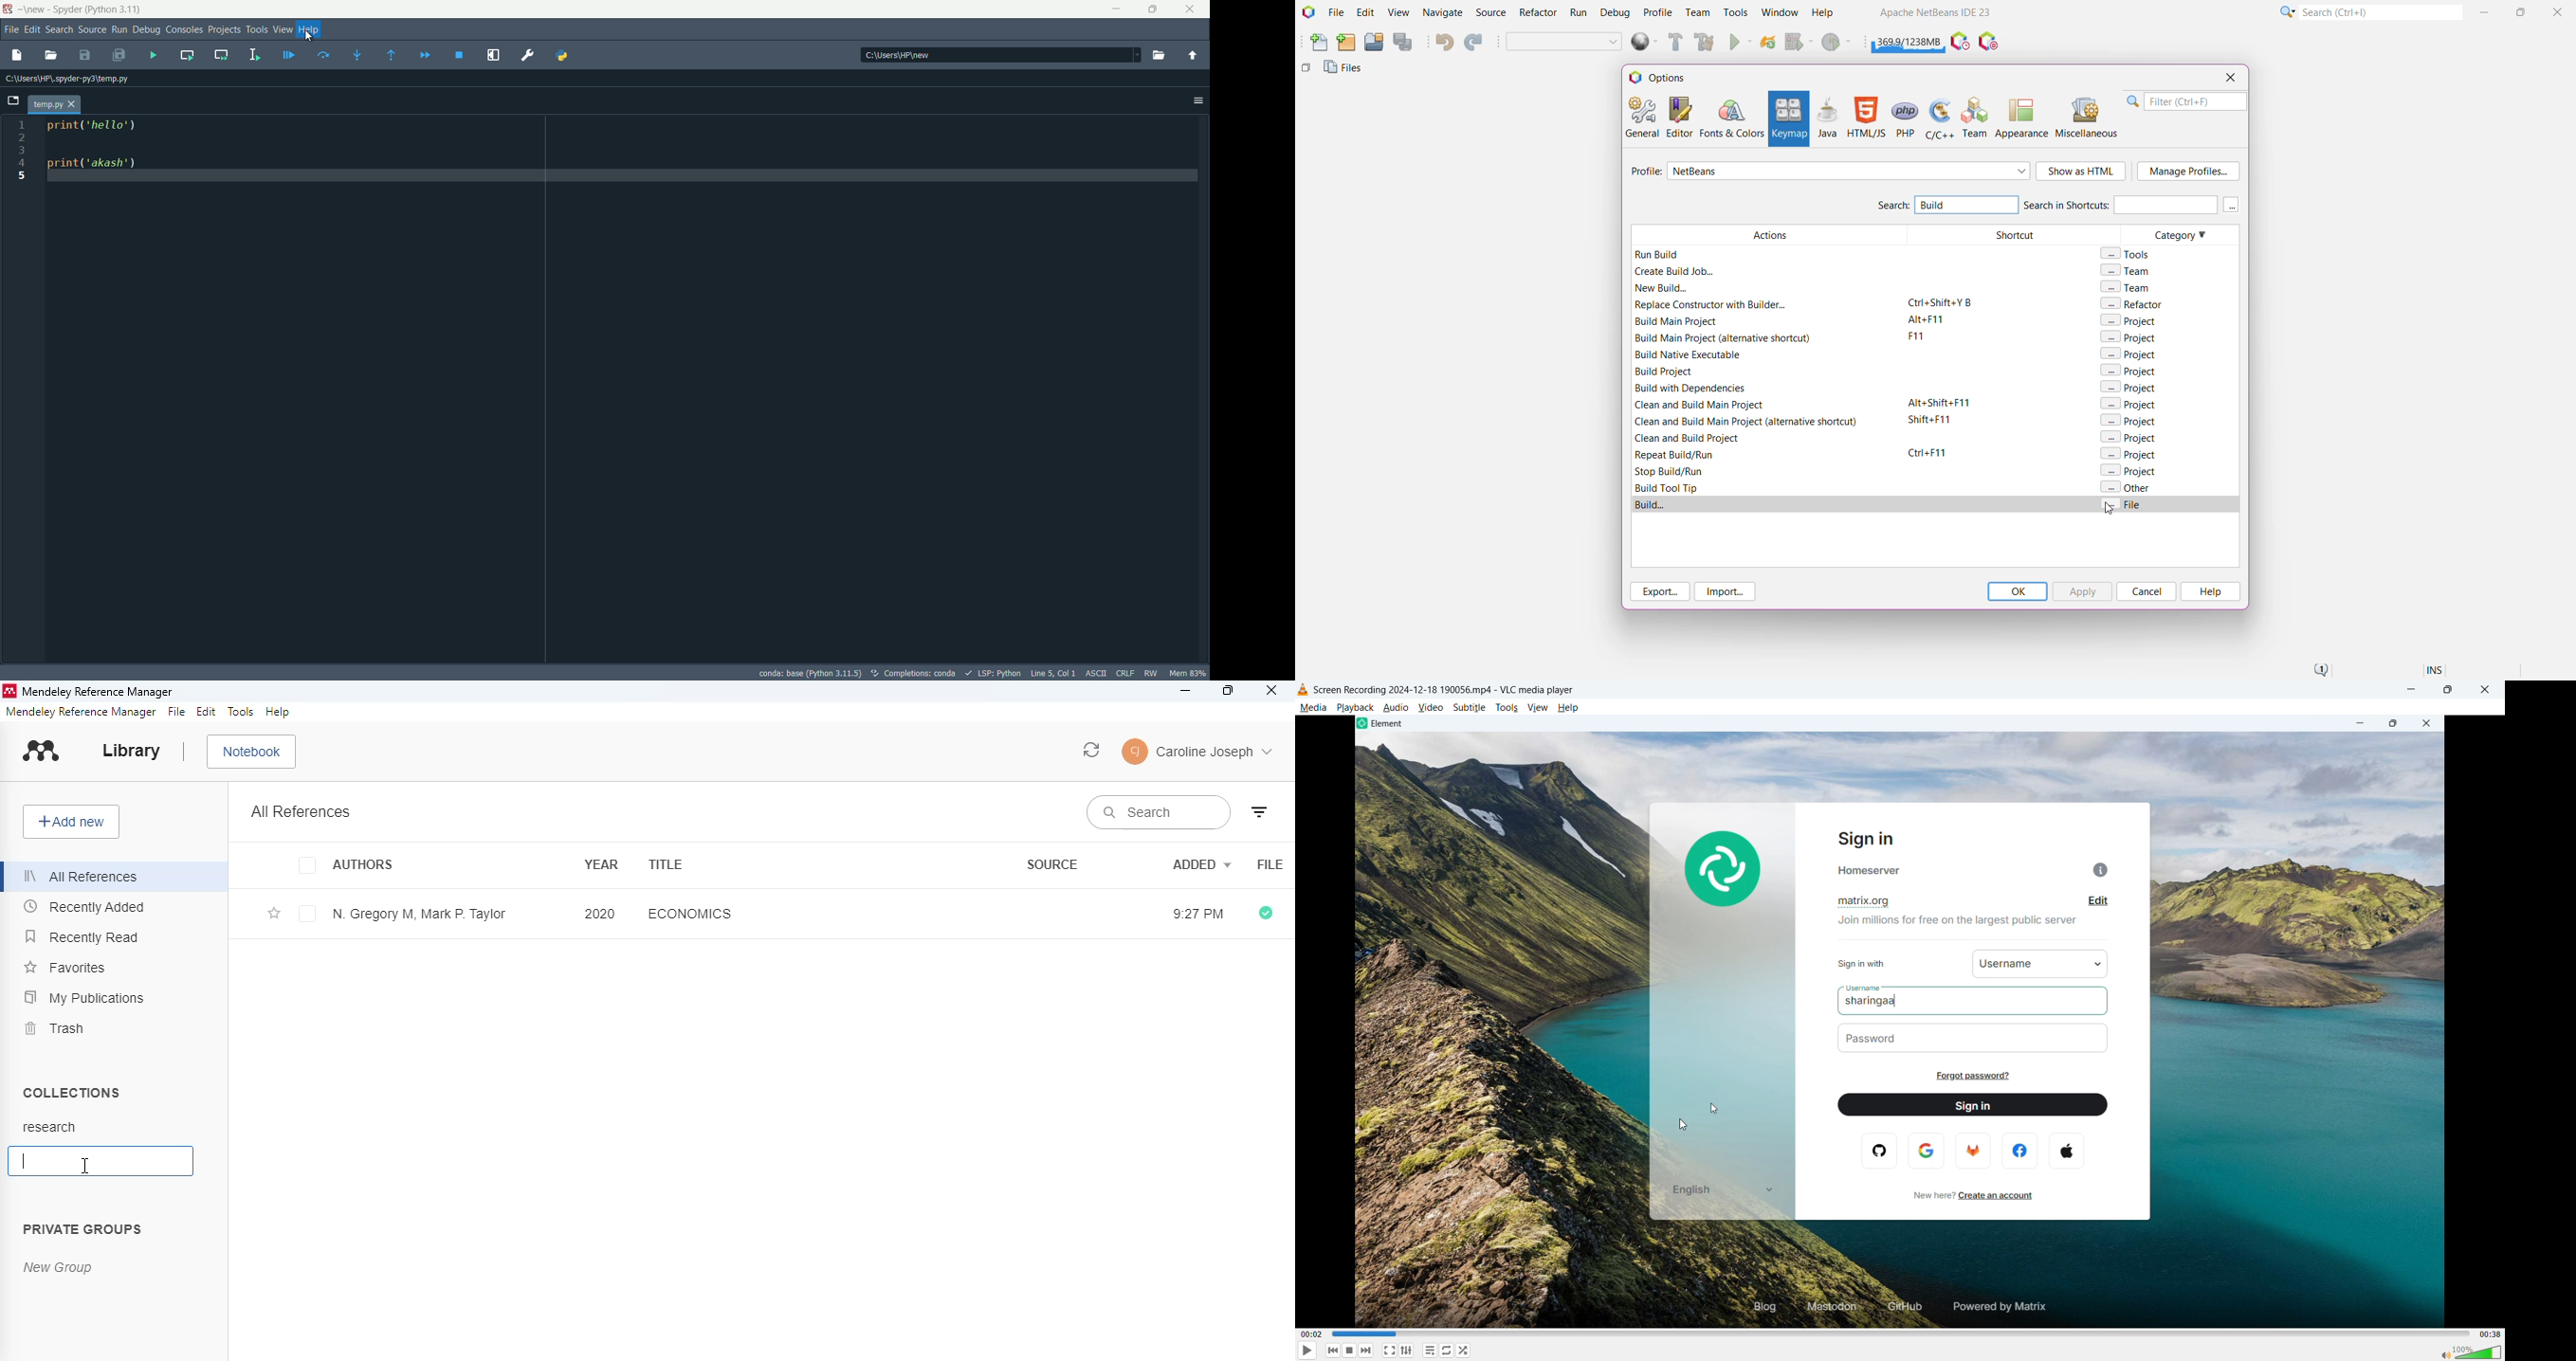 This screenshot has height=1372, width=2576. What do you see at coordinates (309, 37) in the screenshot?
I see `Crusor` at bounding box center [309, 37].